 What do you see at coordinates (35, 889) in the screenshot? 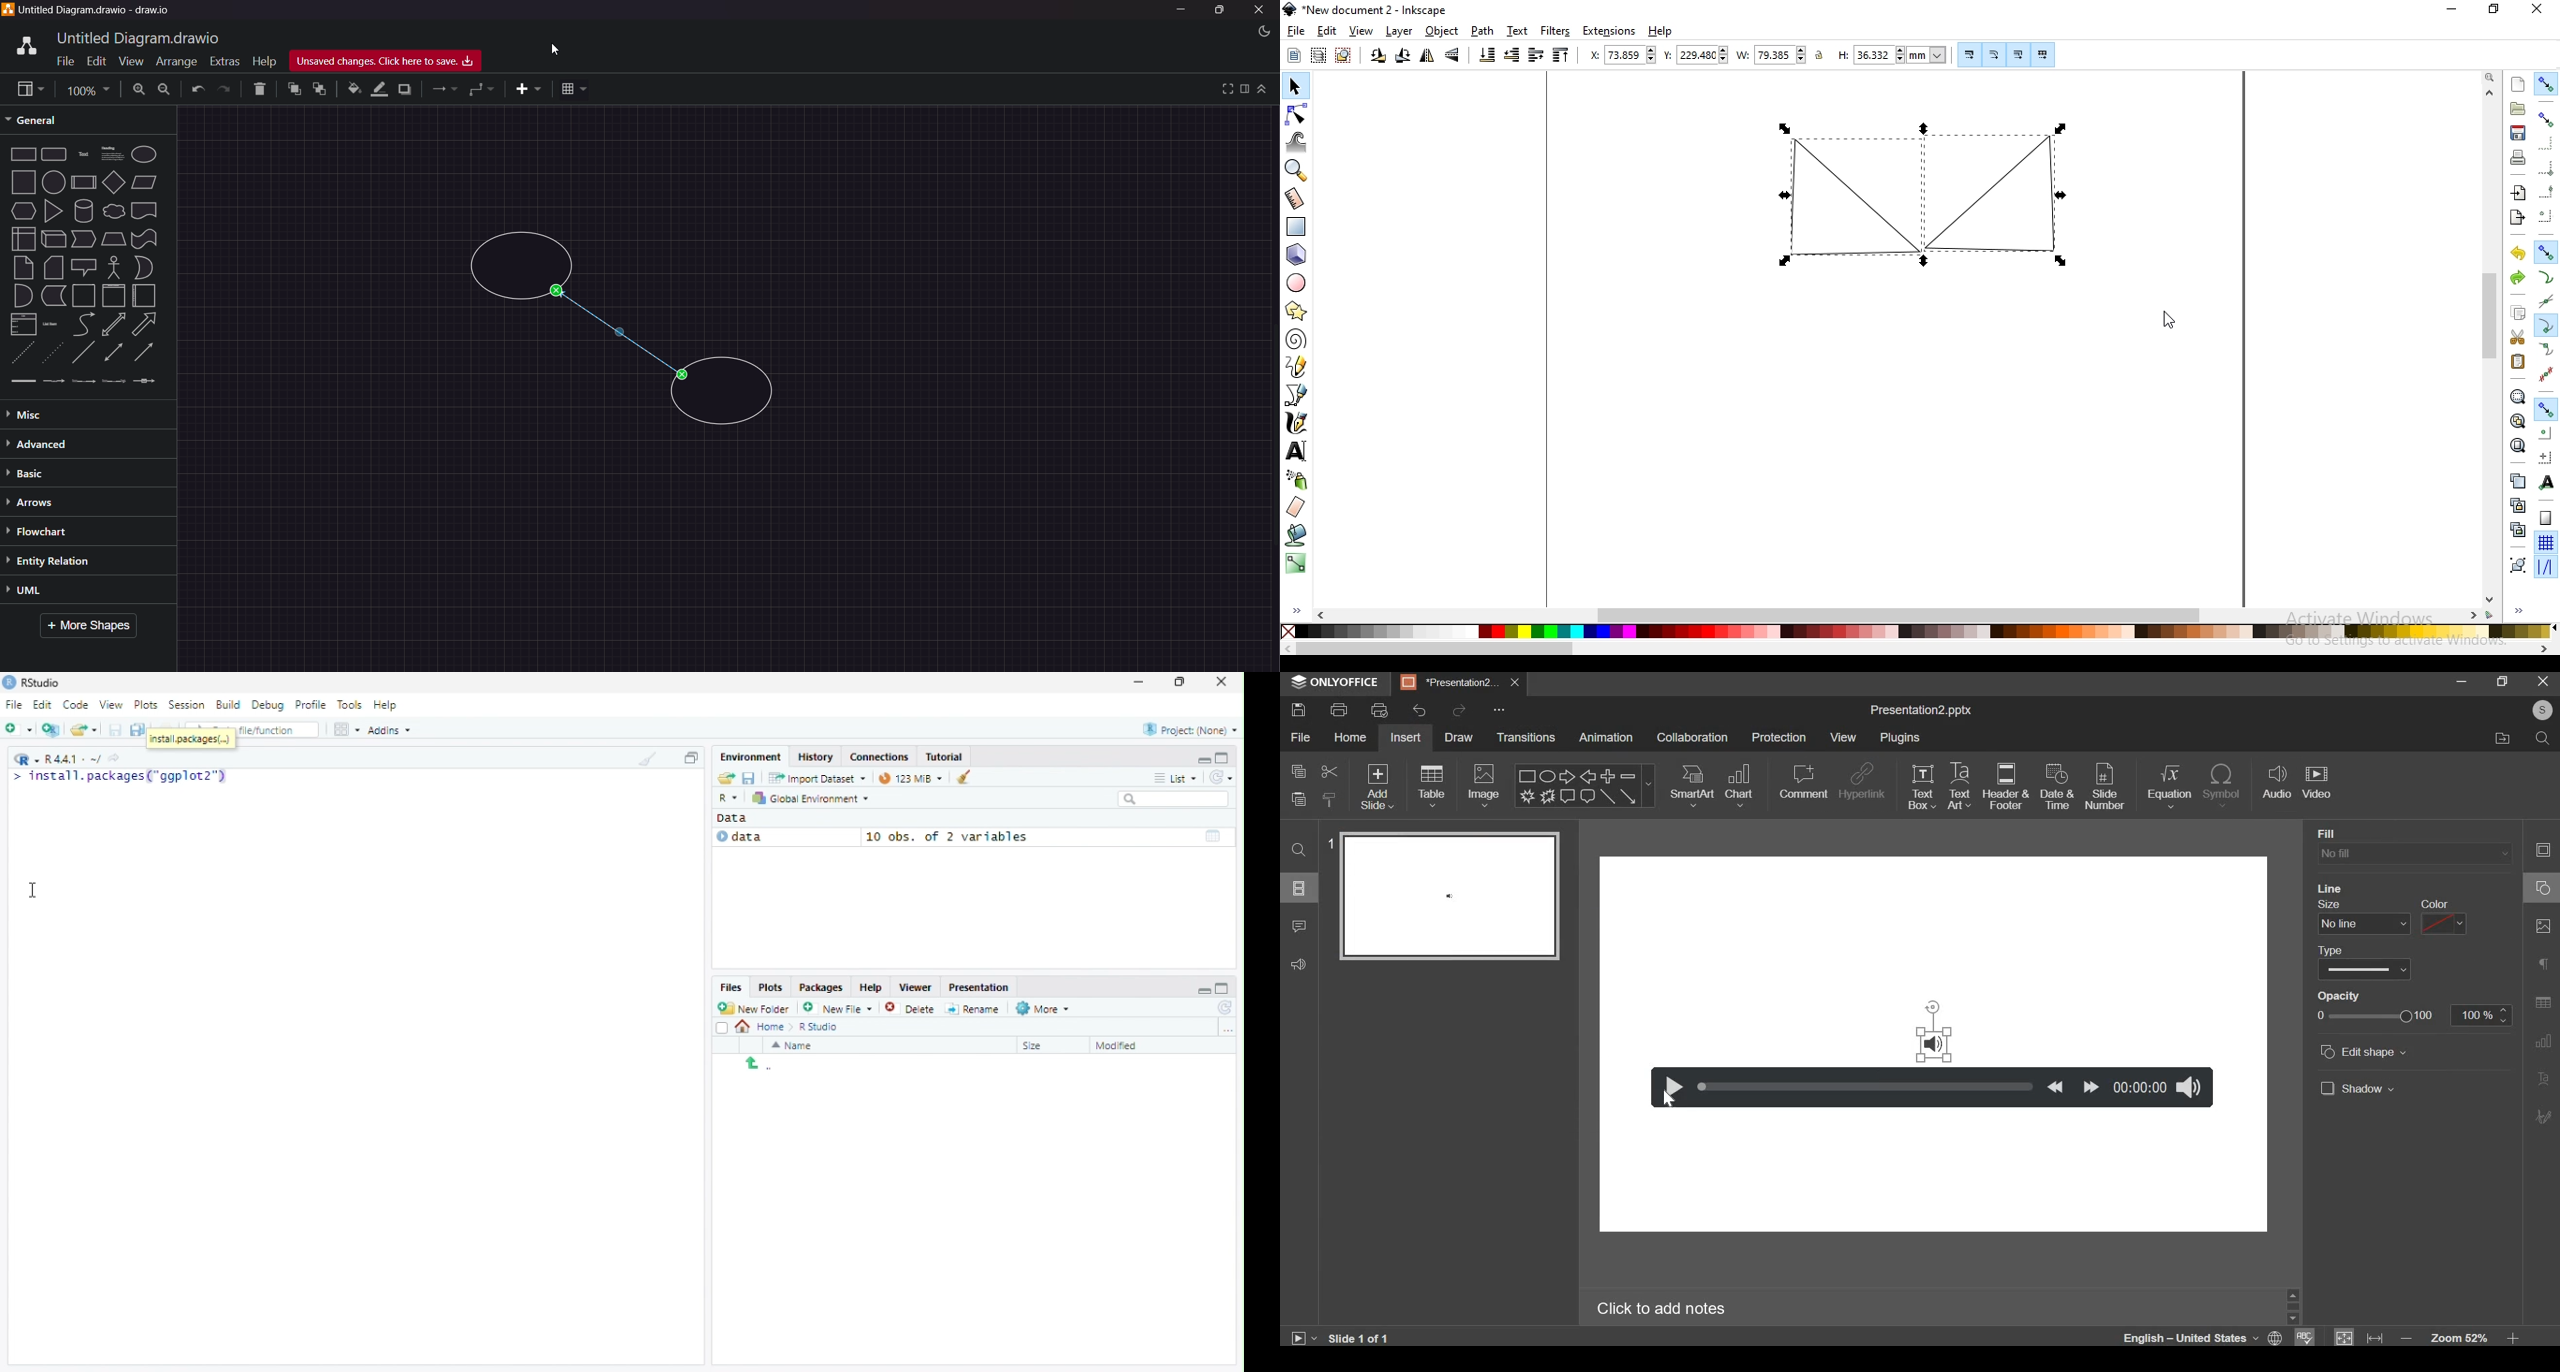
I see `Cursor` at bounding box center [35, 889].